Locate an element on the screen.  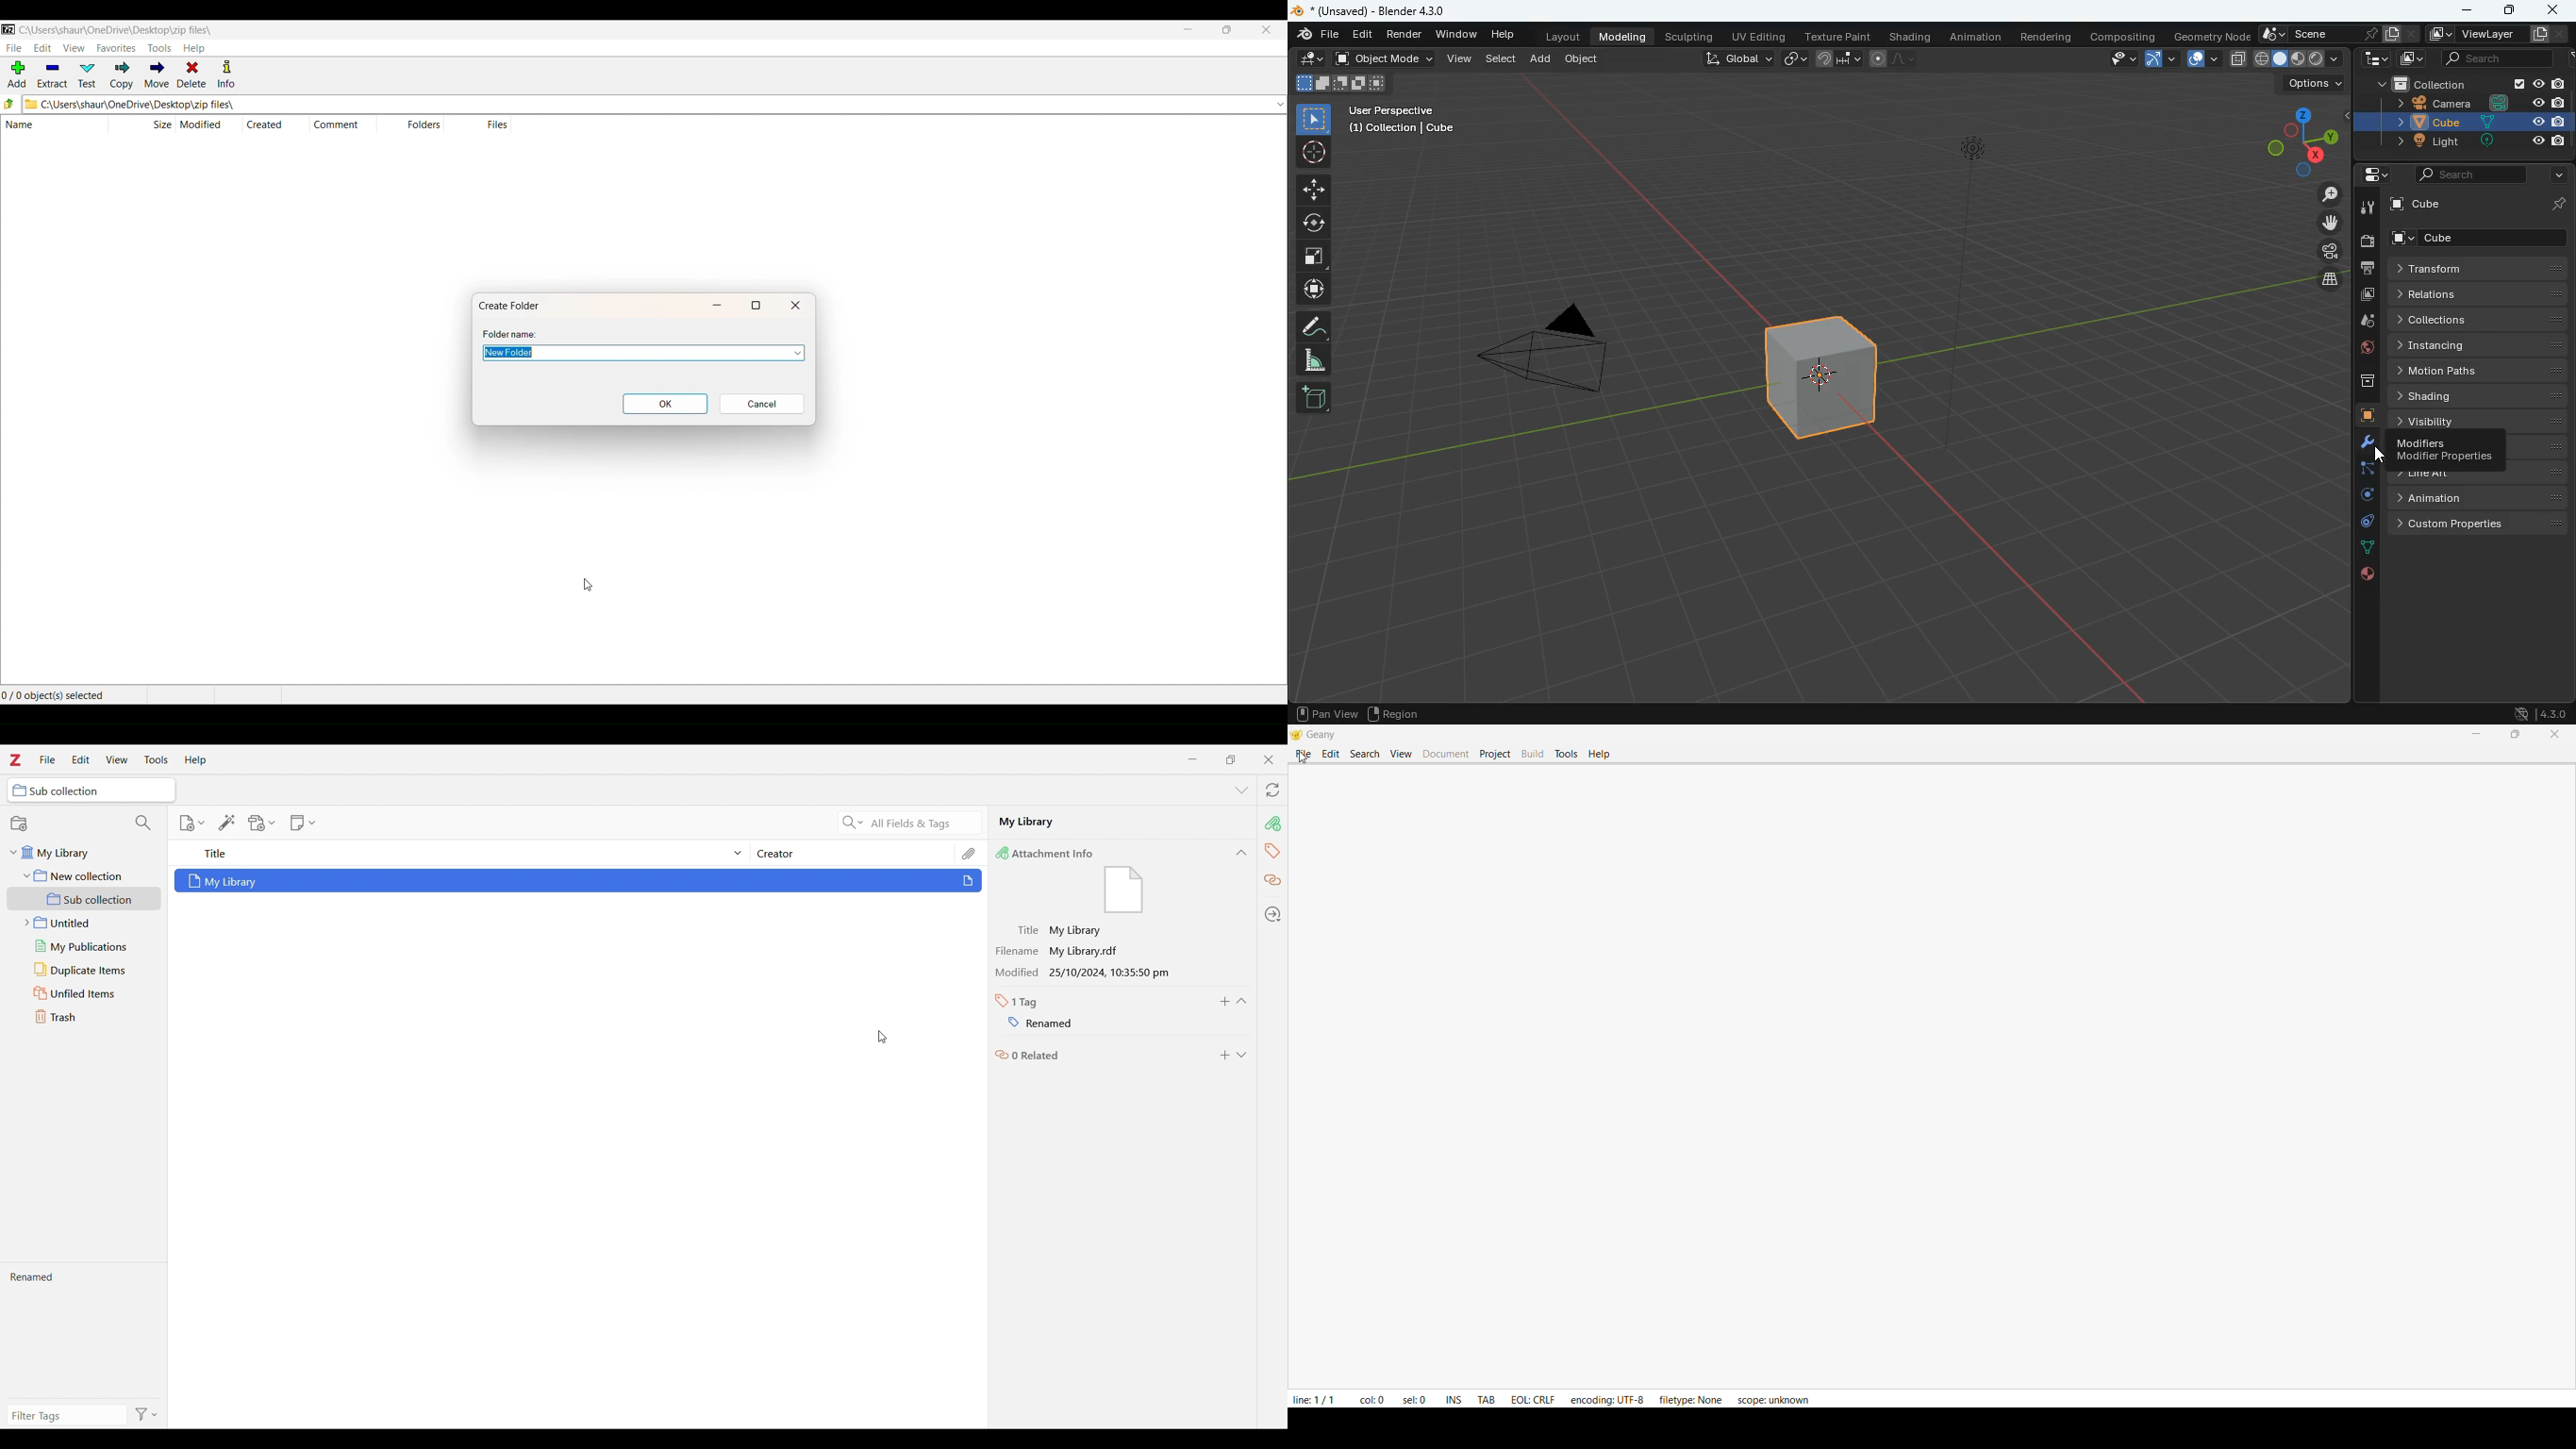
window is located at coordinates (1457, 34).